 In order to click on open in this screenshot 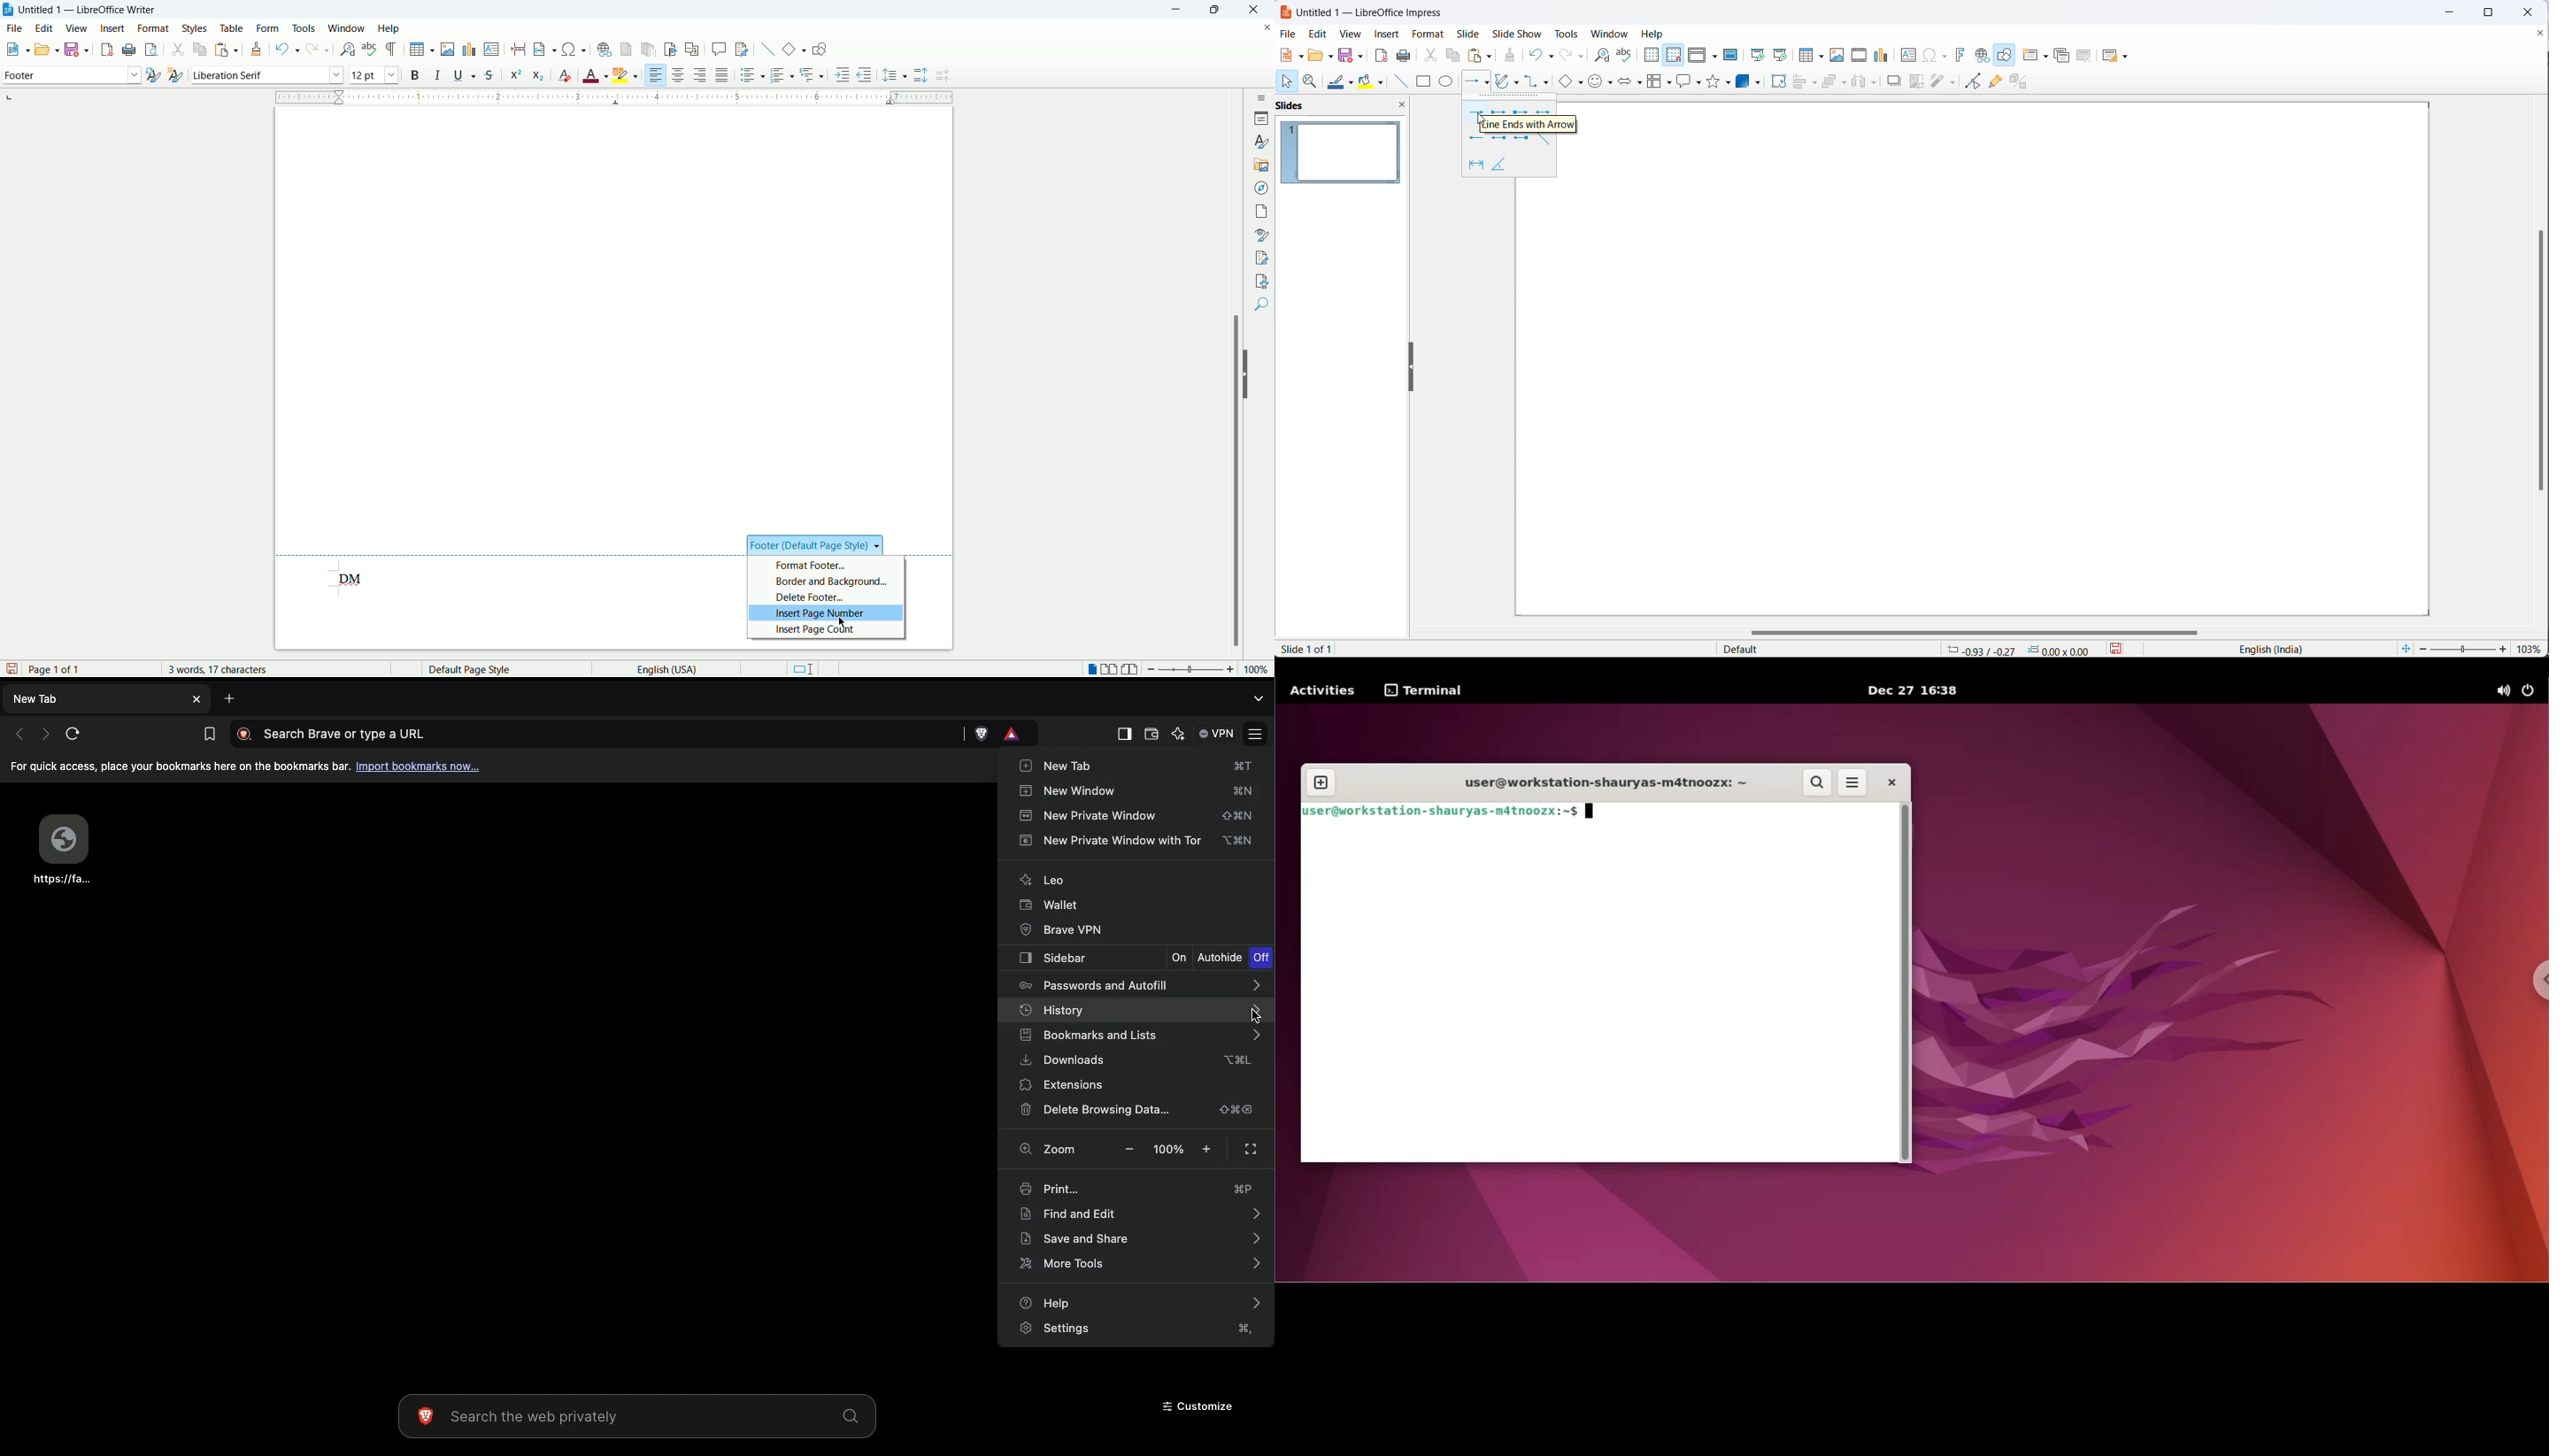, I will do `click(15, 50)`.